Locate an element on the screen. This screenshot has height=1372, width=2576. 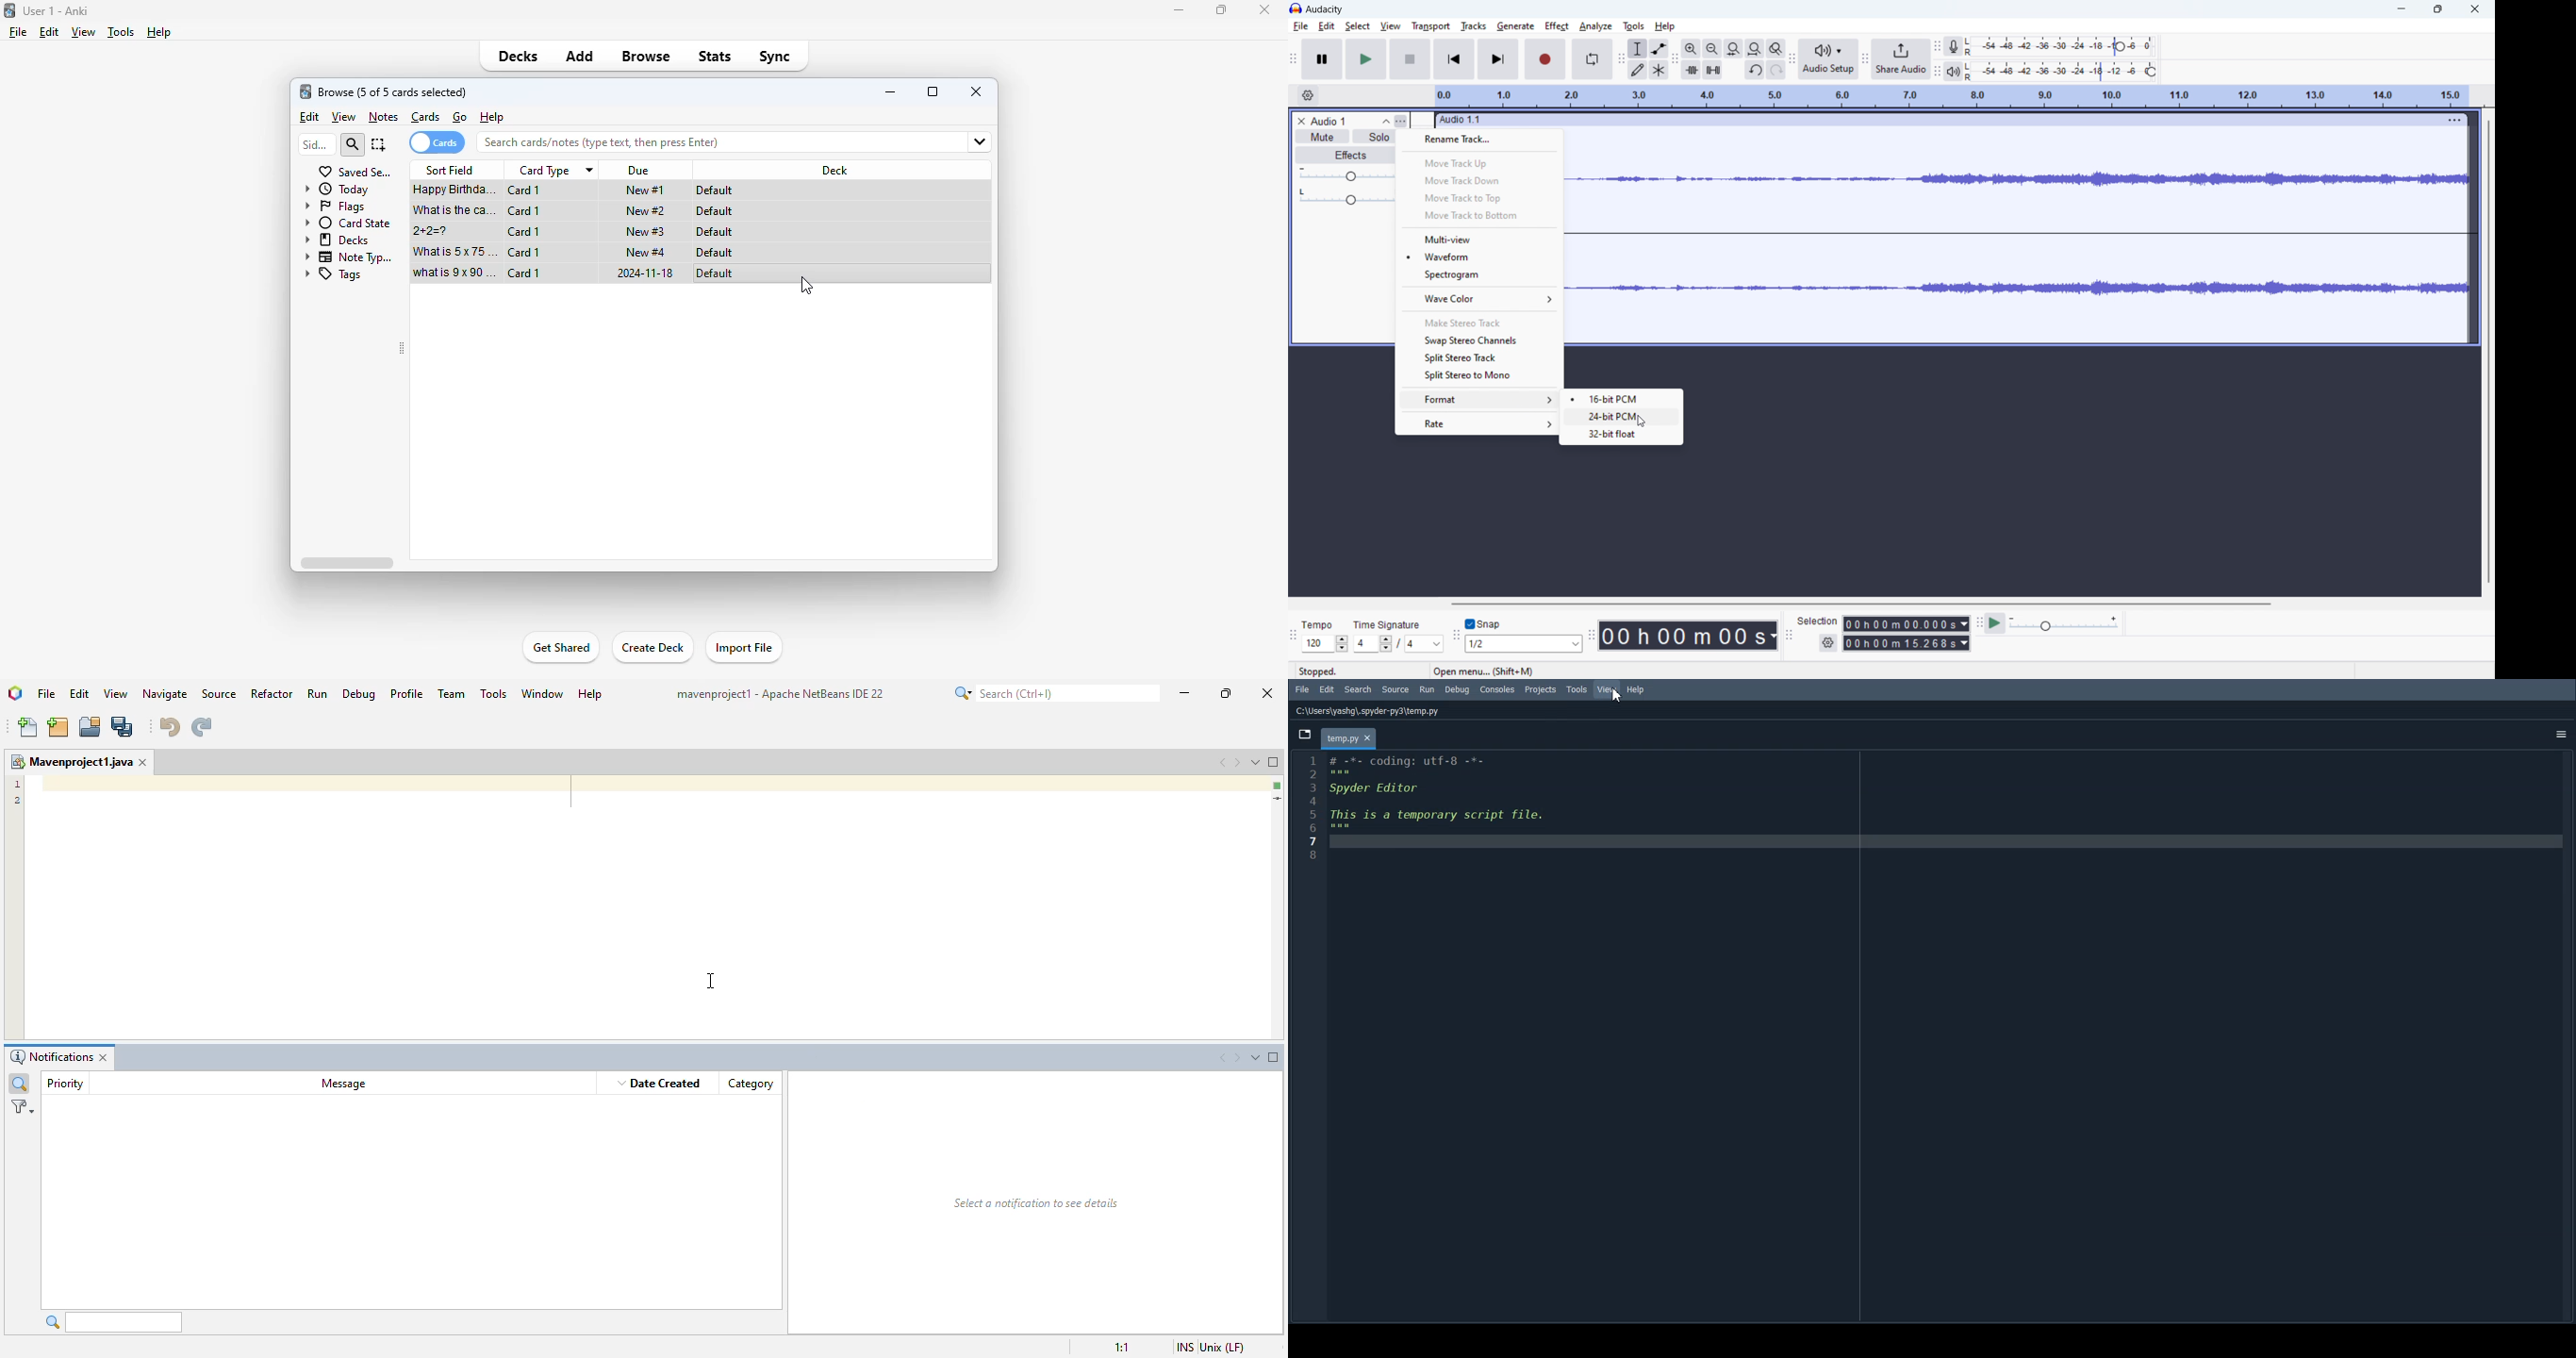
search is located at coordinates (352, 145).